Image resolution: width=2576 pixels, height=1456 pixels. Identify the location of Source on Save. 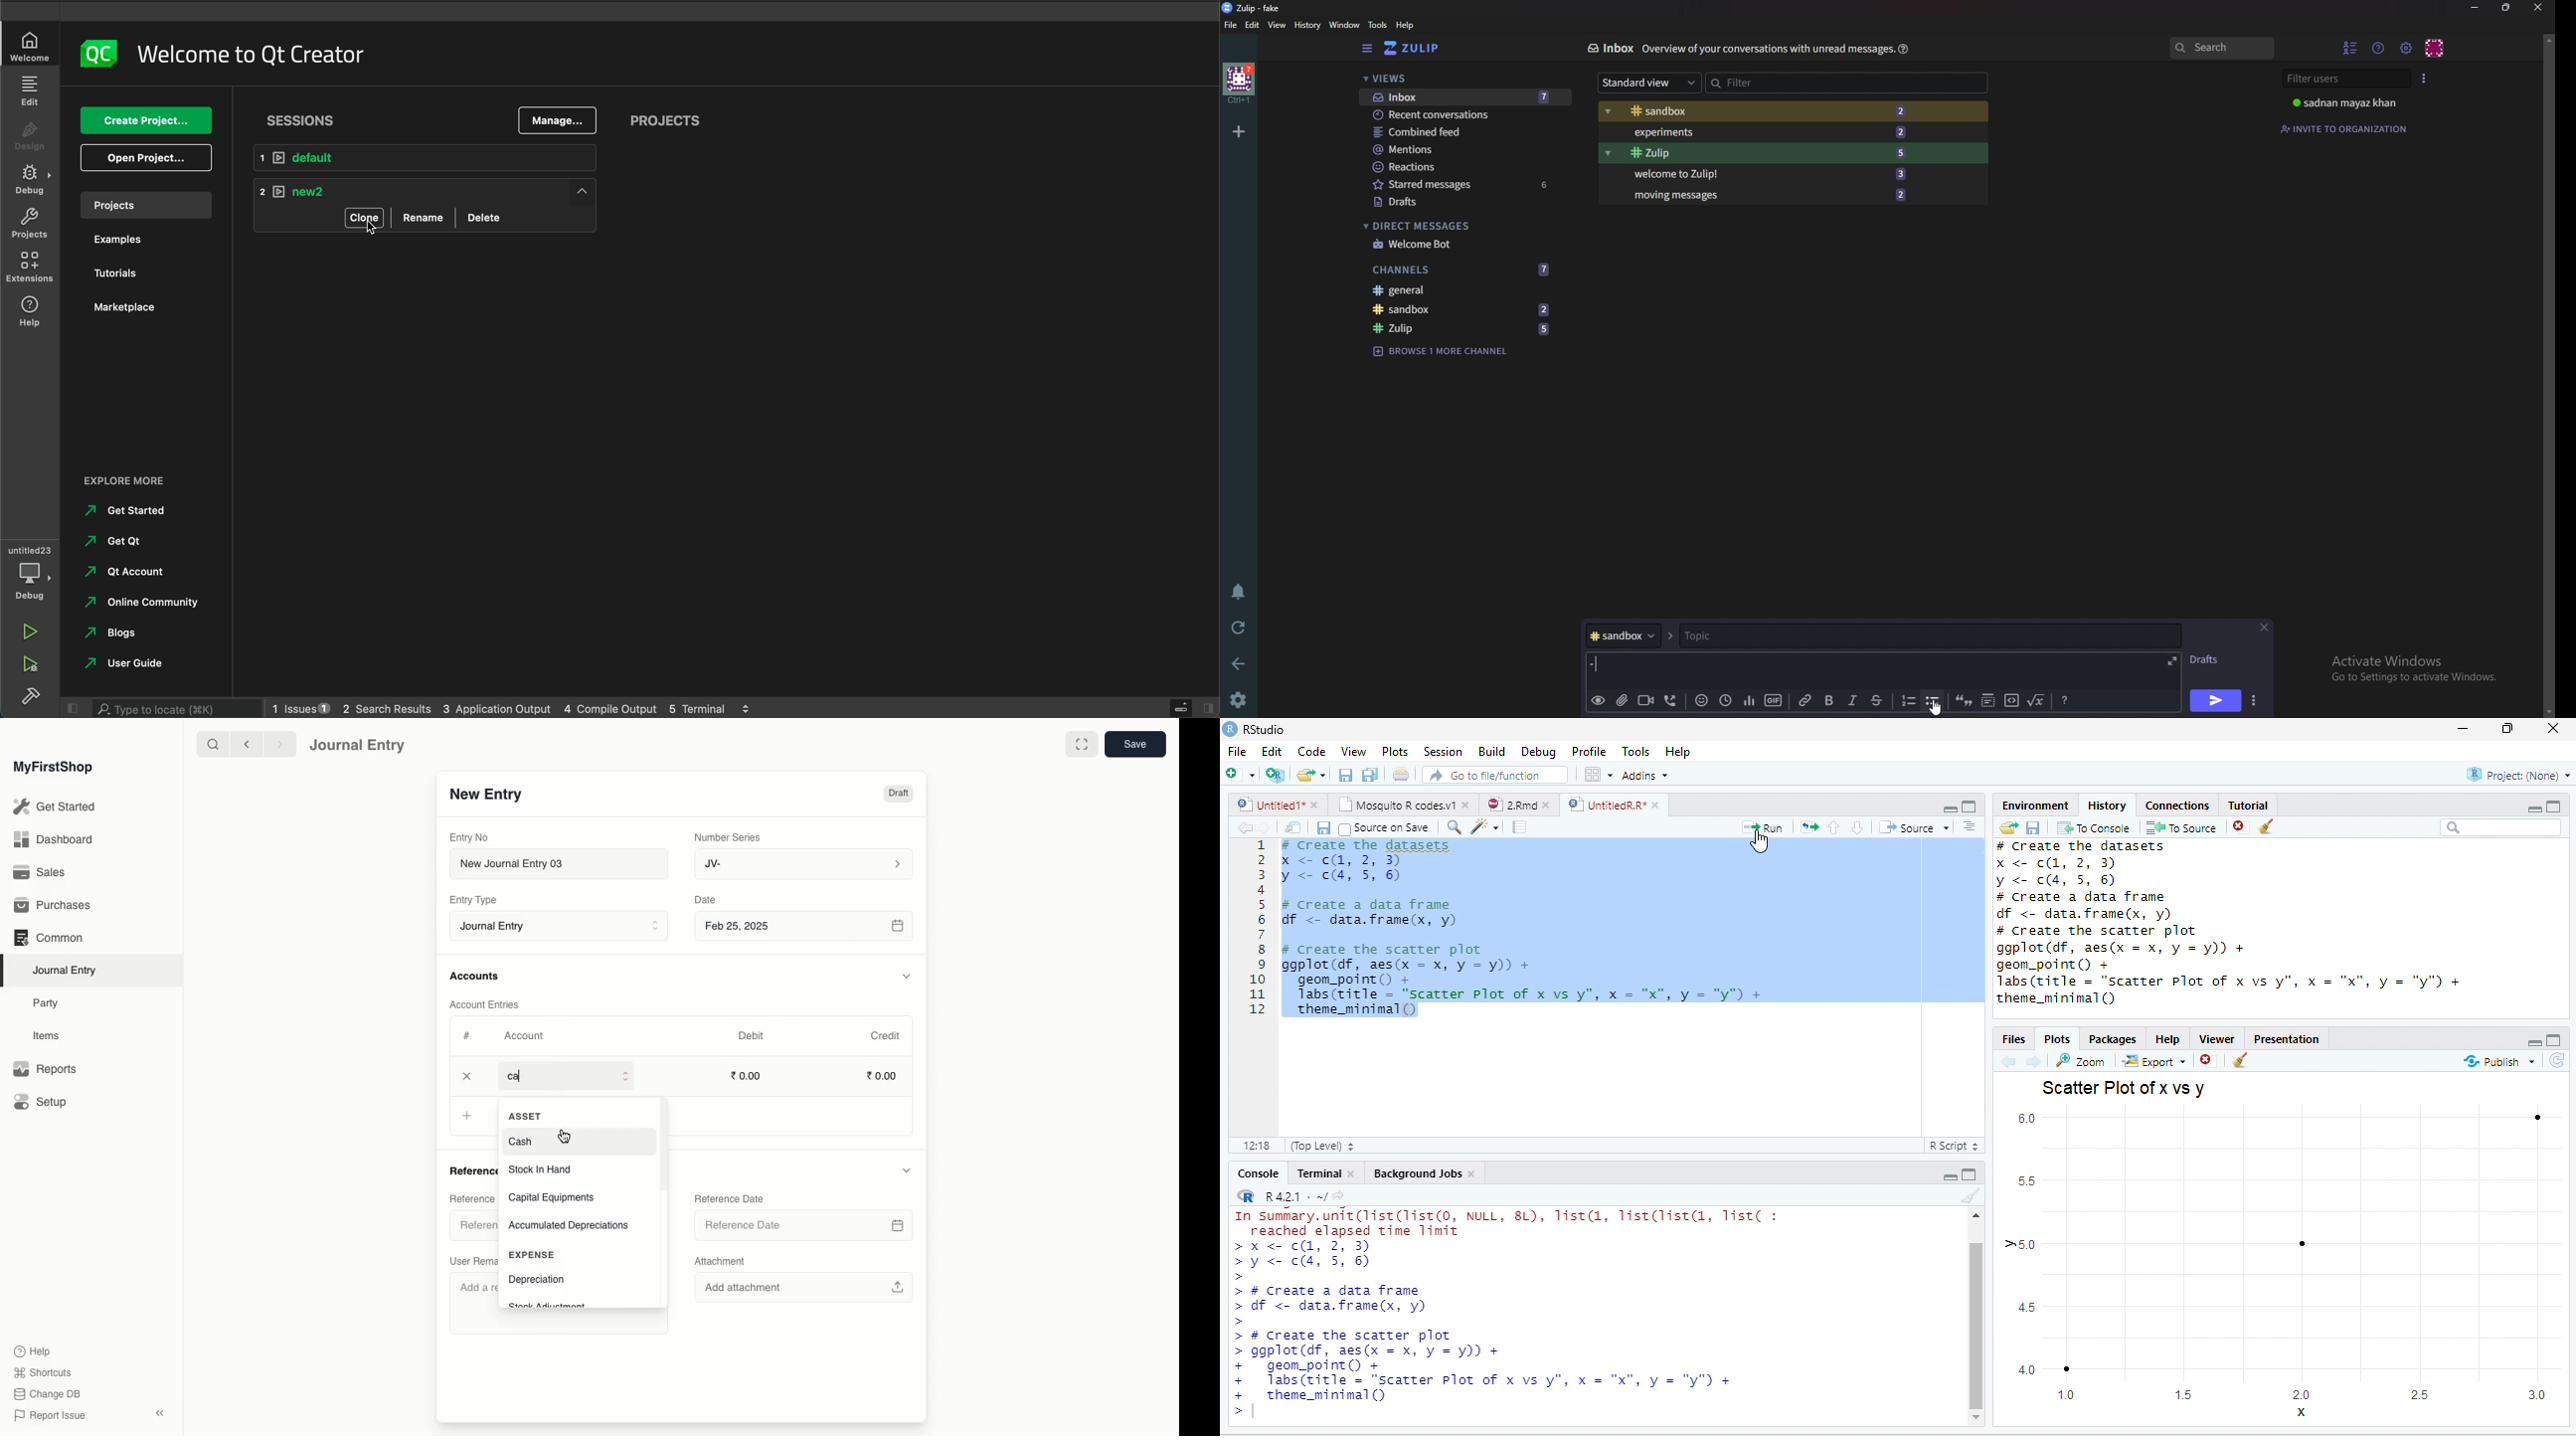
(1385, 829).